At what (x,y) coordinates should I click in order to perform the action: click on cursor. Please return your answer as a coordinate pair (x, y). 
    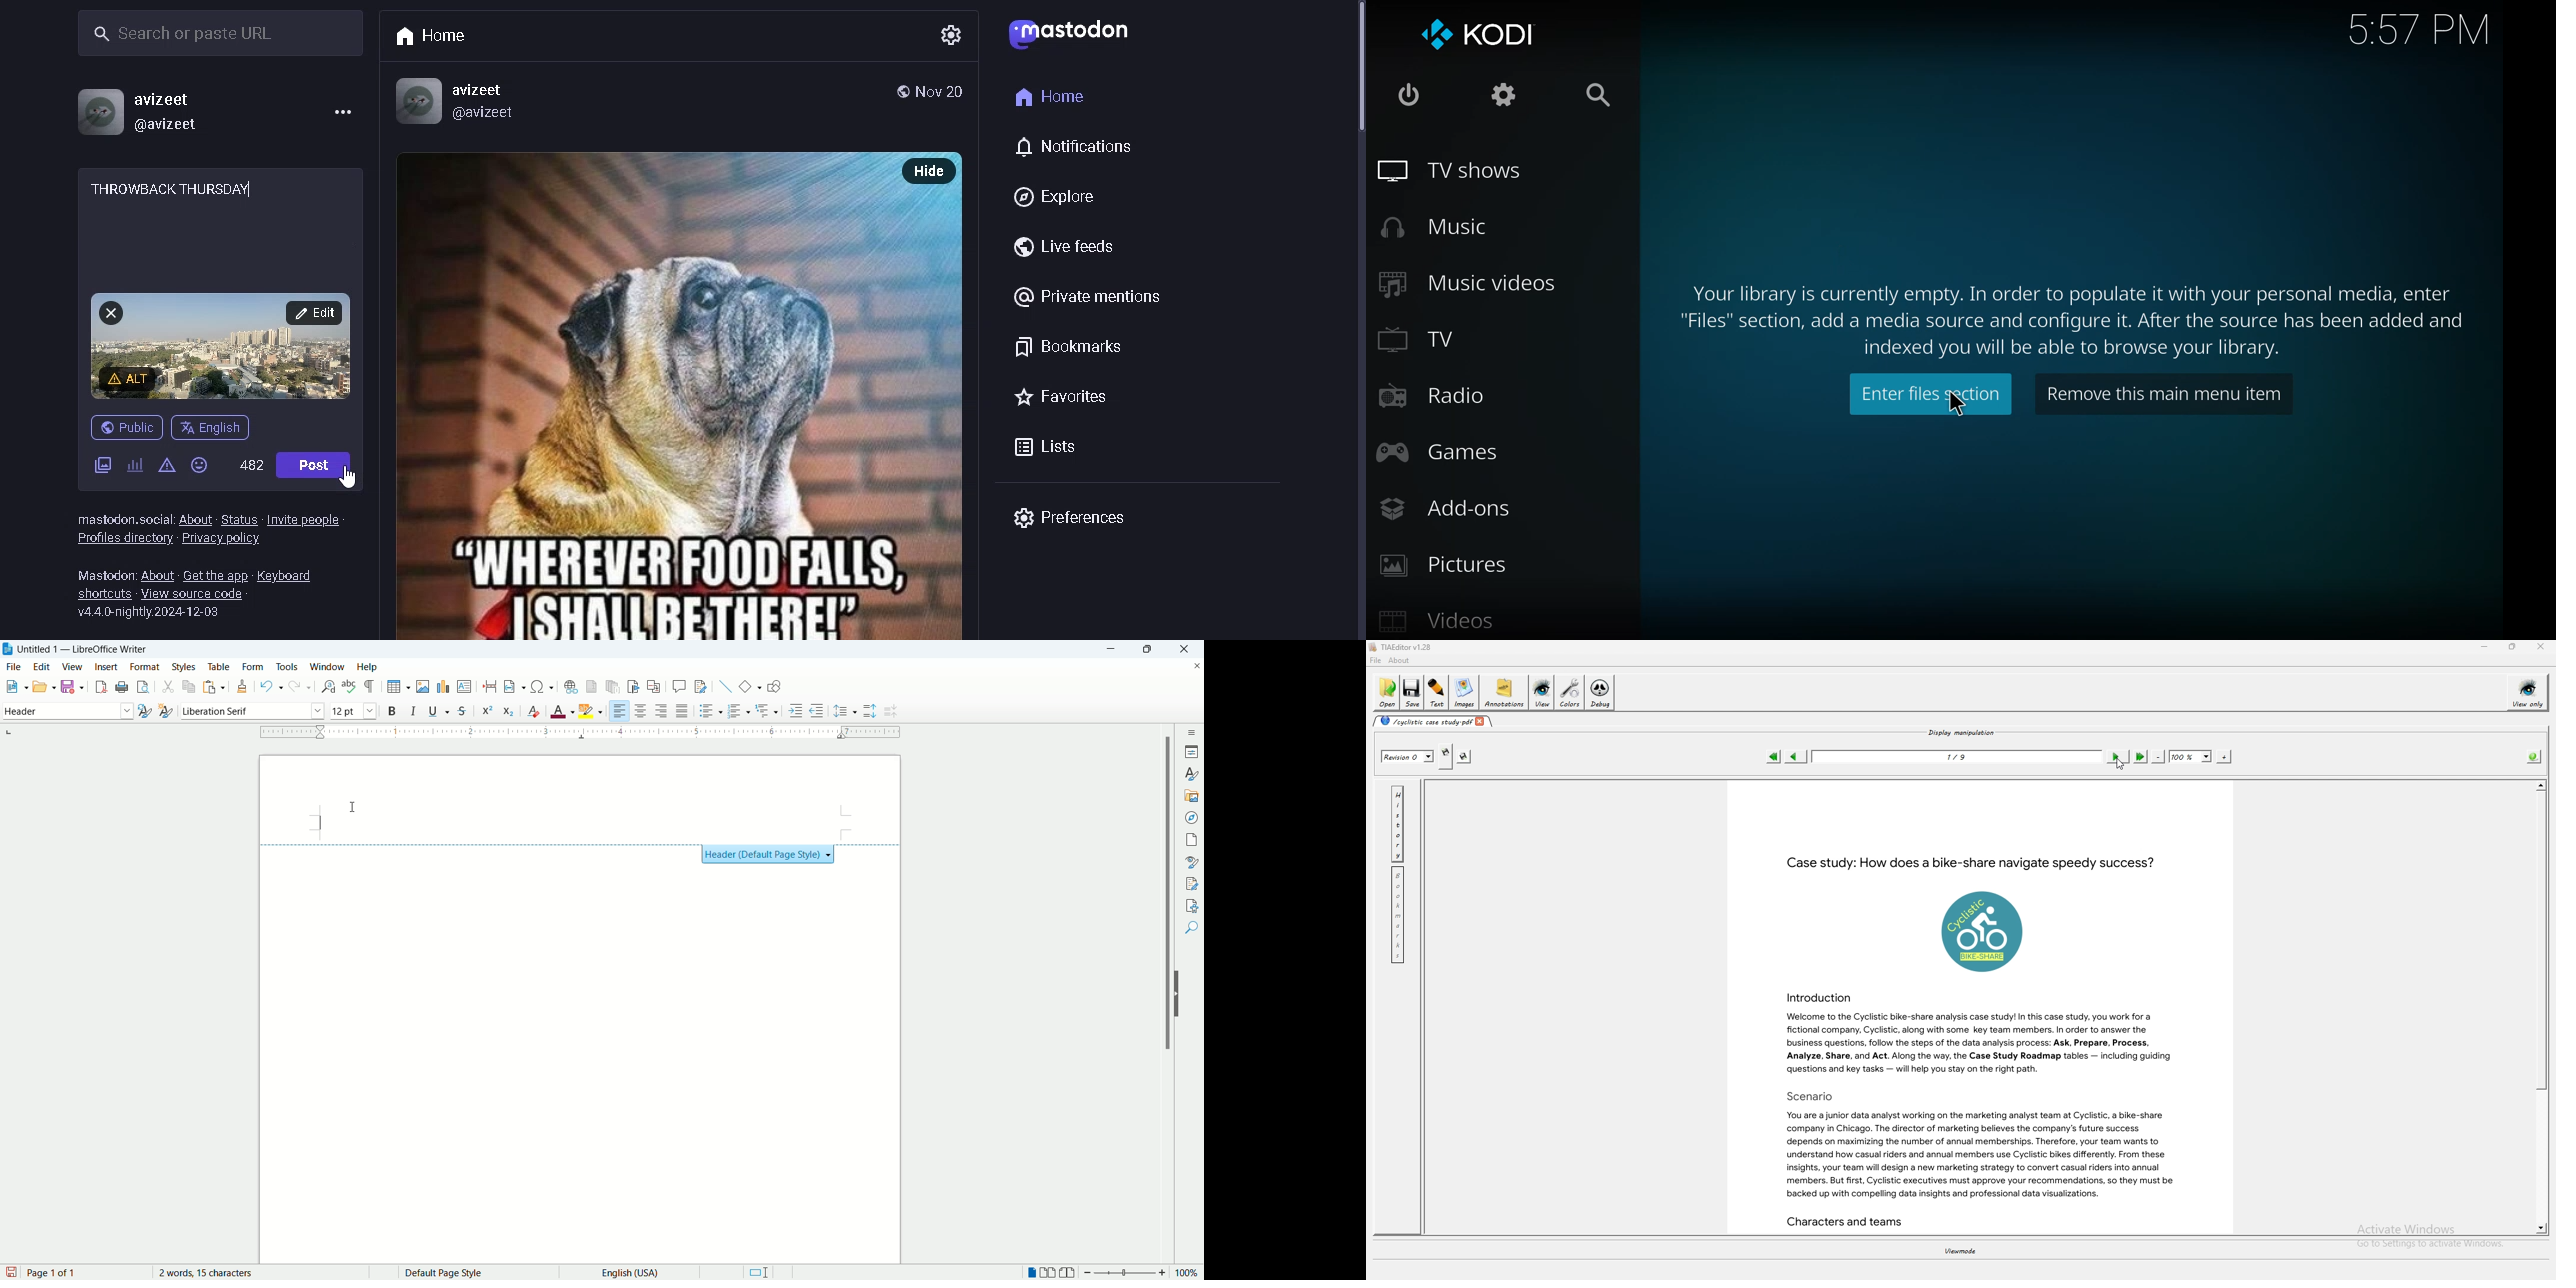
    Looking at the image, I should click on (1957, 403).